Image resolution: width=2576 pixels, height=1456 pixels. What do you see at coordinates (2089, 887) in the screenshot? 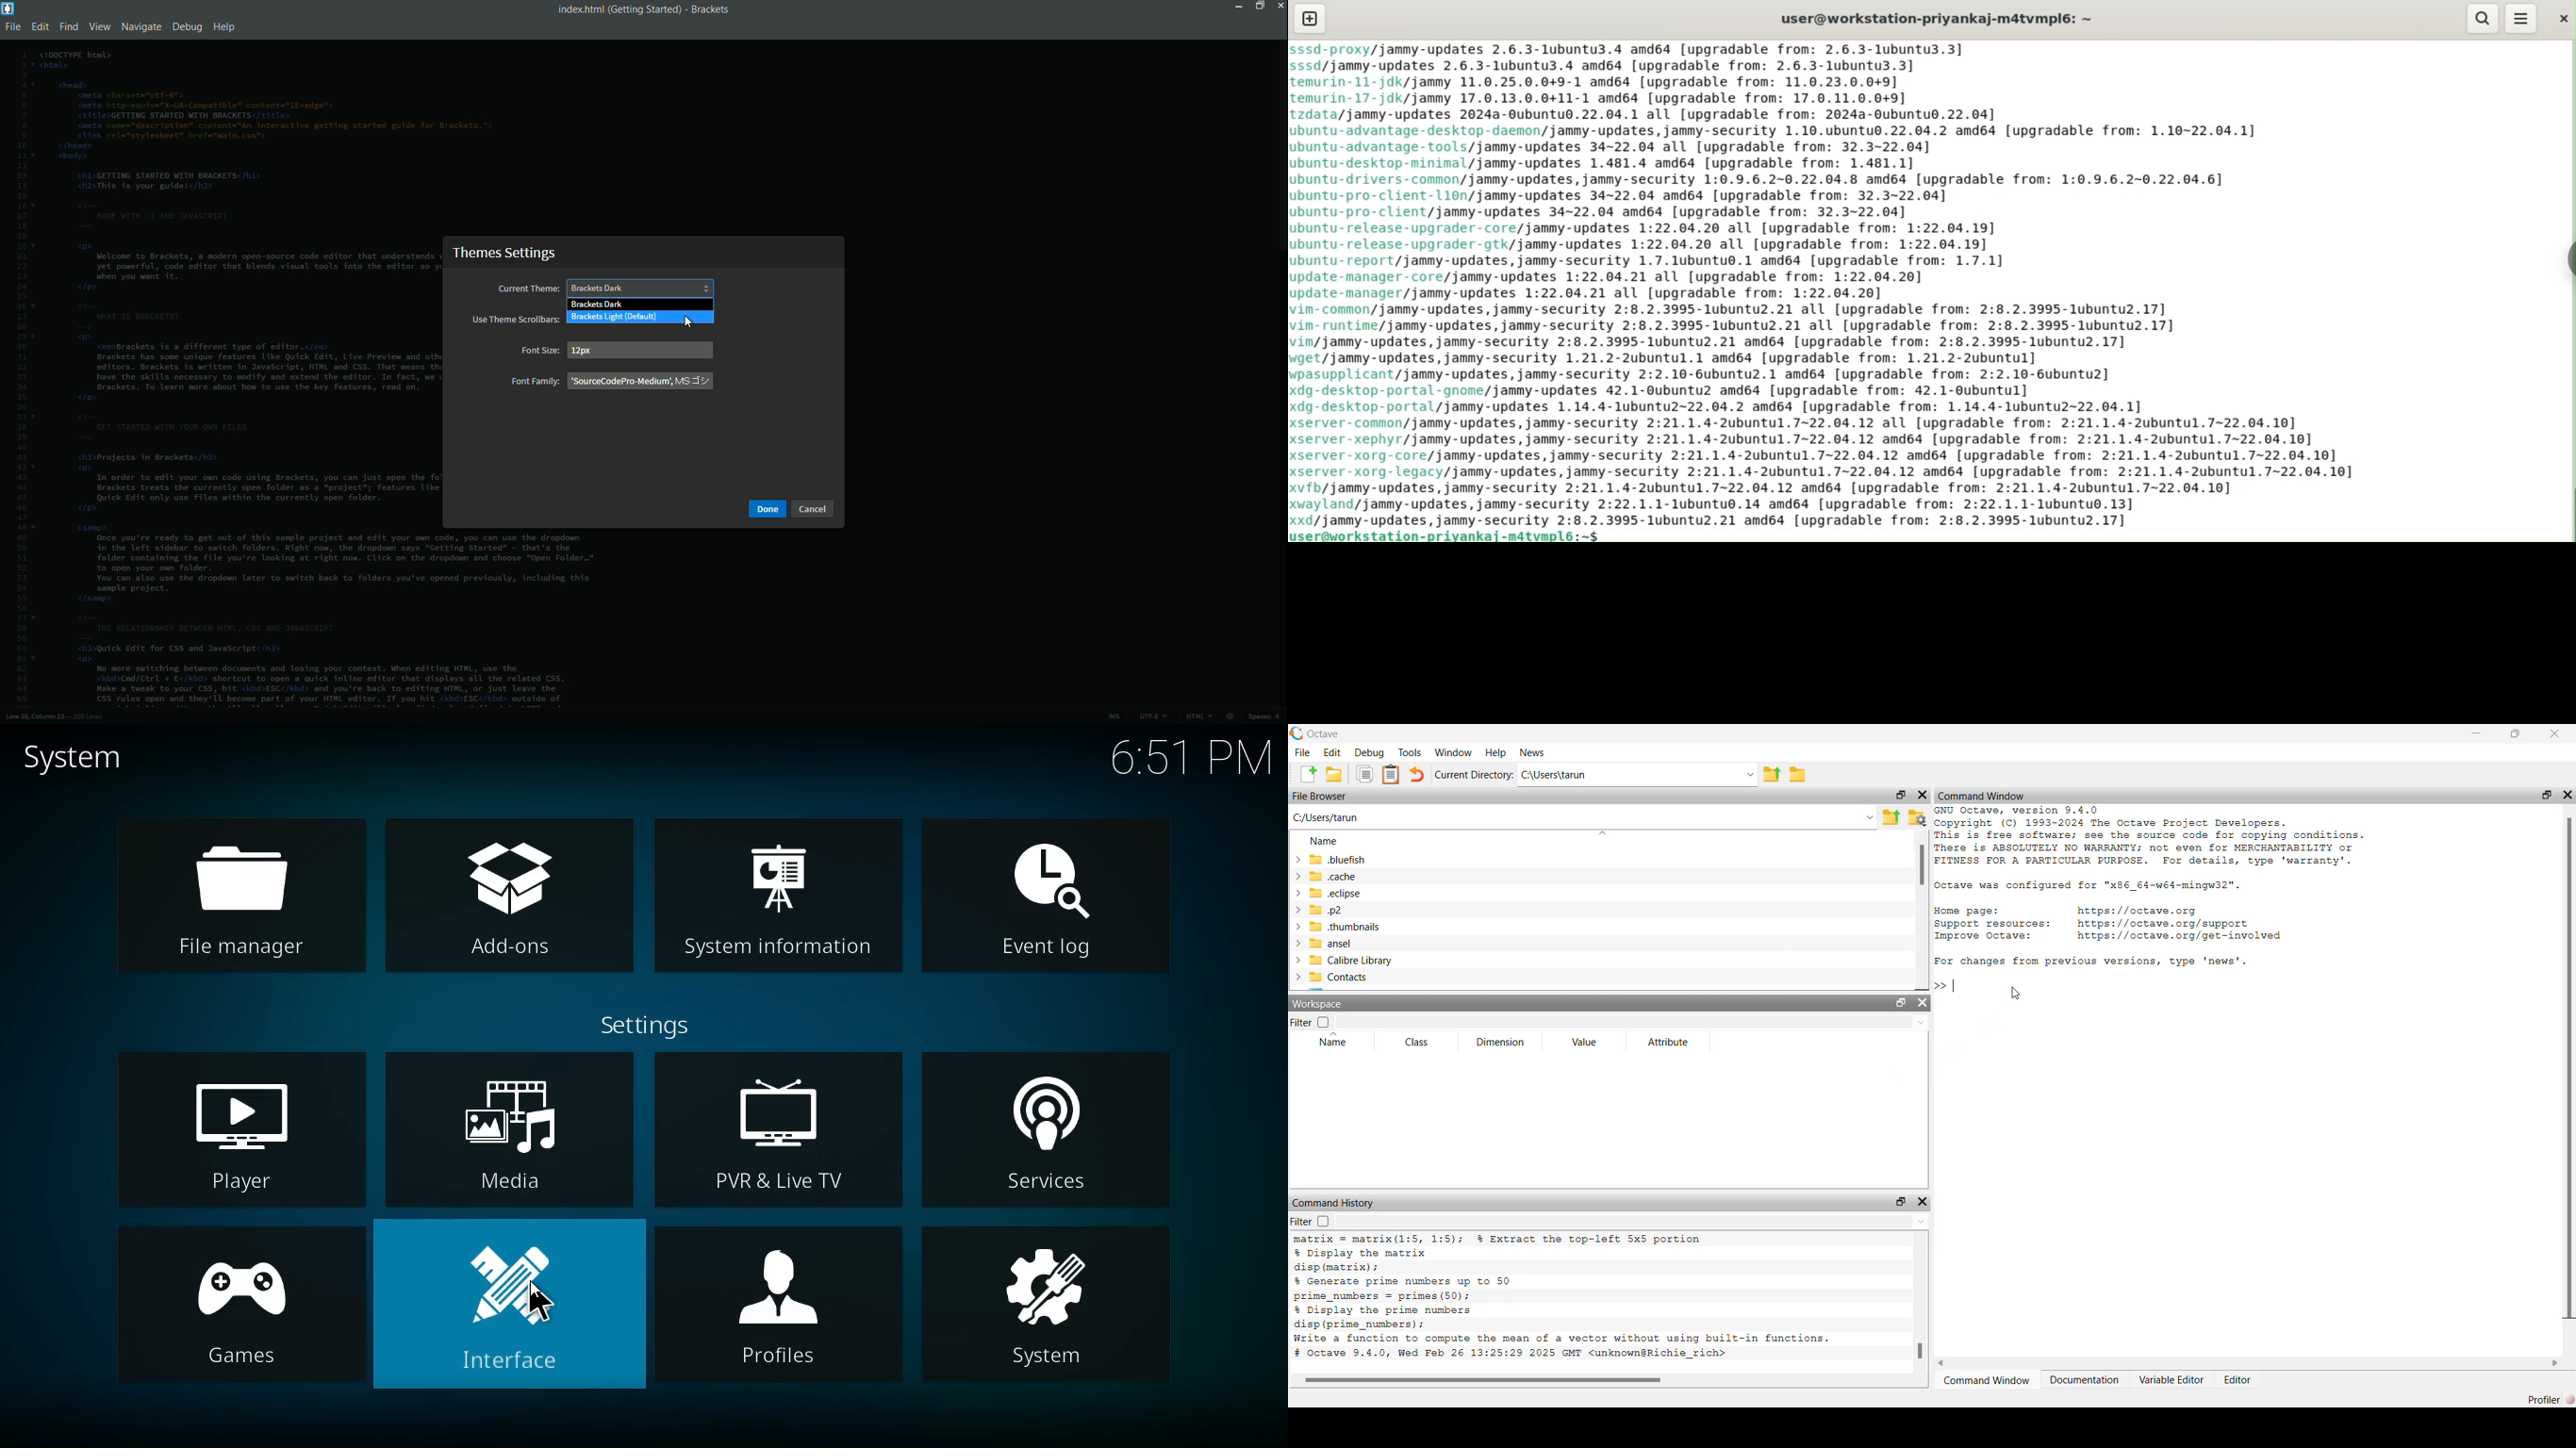
I see `Octave was configured for "x86_64-w64-mingw32".` at bounding box center [2089, 887].